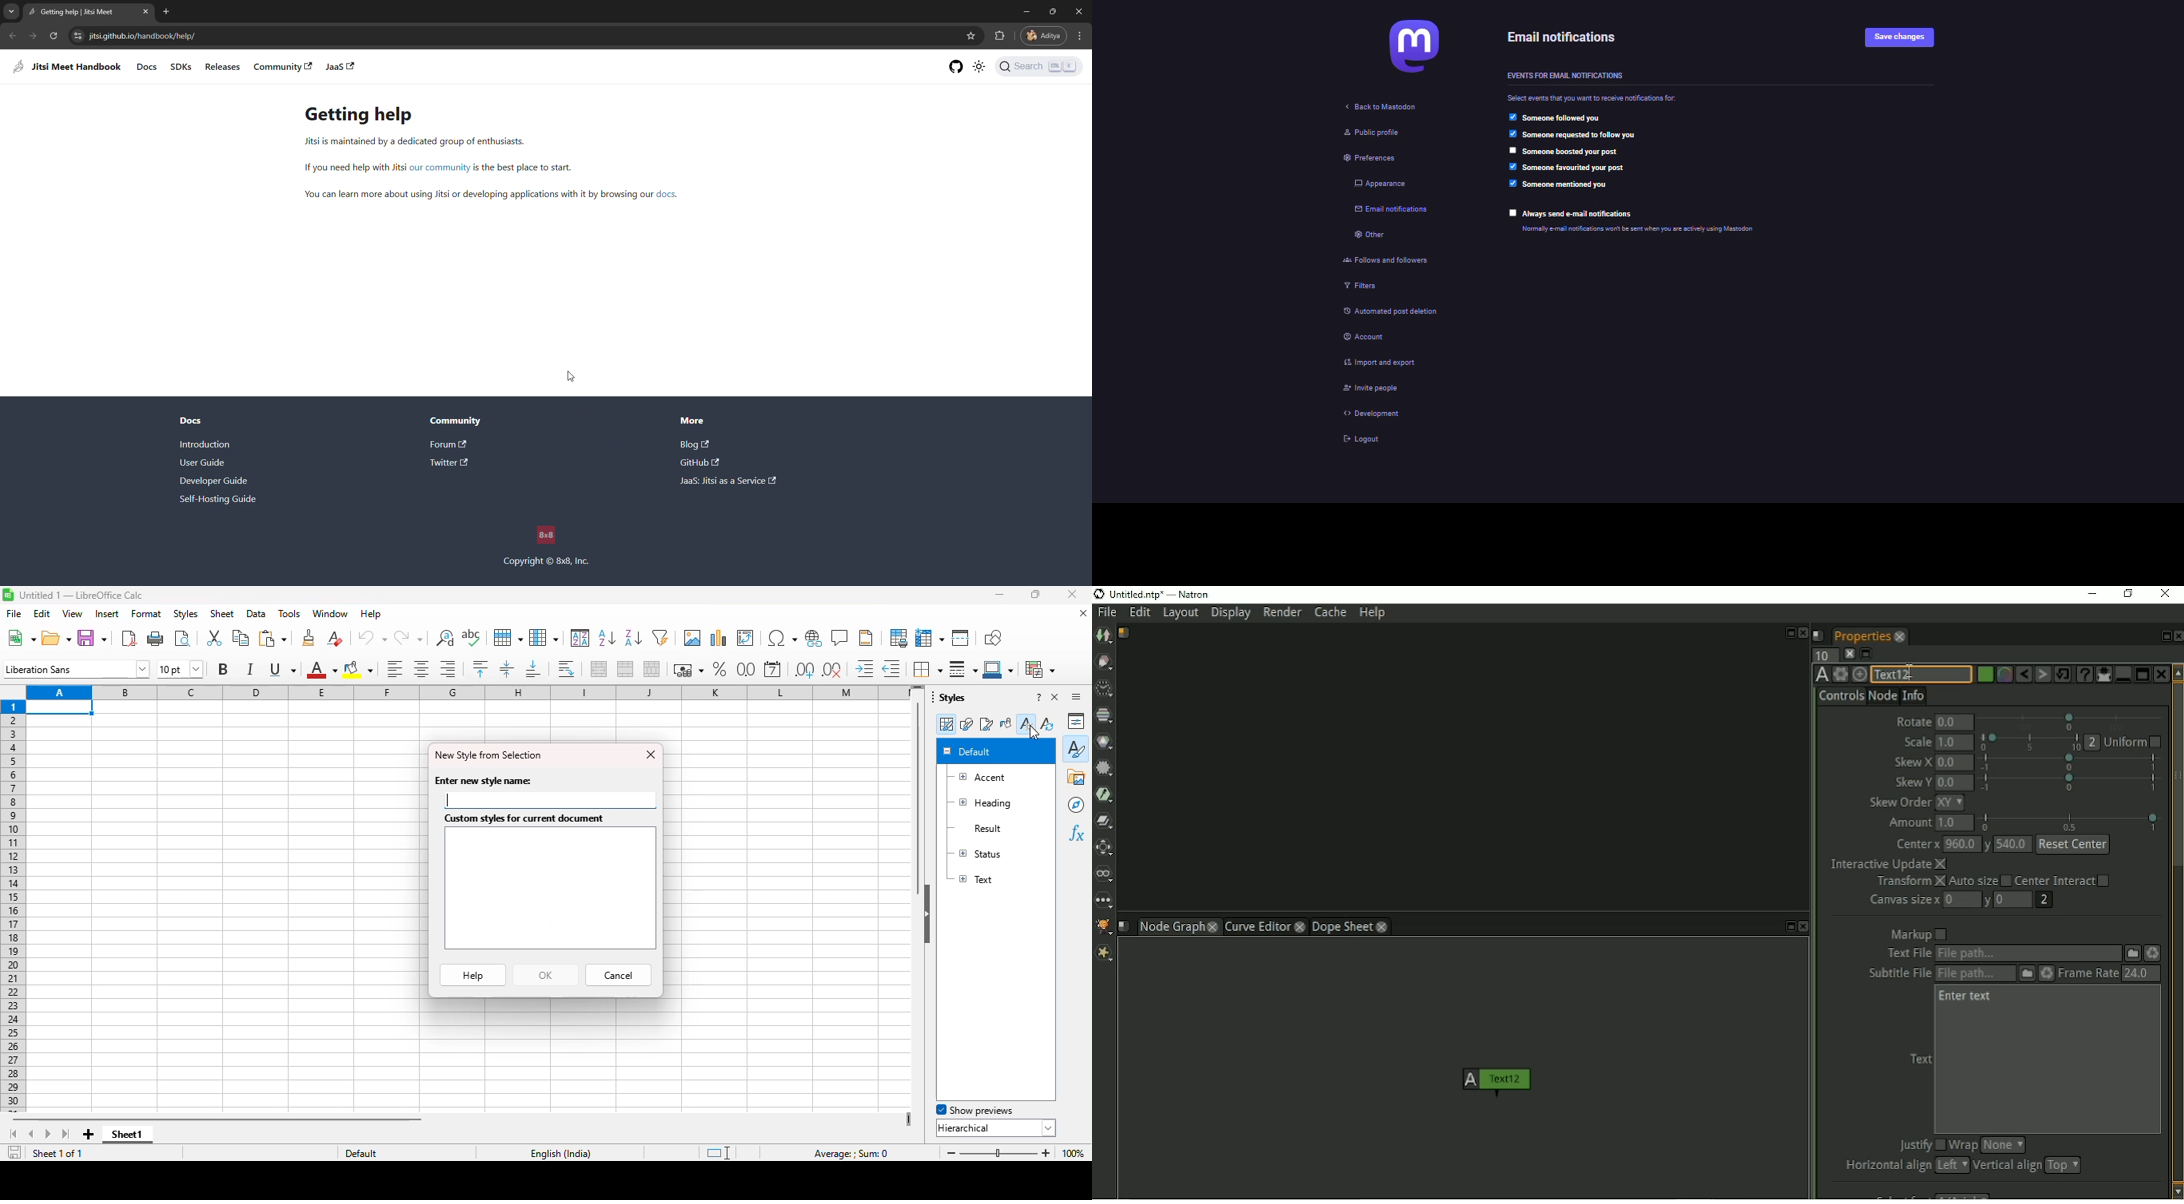 The width and height of the screenshot is (2184, 1204). What do you see at coordinates (840, 637) in the screenshot?
I see `insert comment` at bounding box center [840, 637].